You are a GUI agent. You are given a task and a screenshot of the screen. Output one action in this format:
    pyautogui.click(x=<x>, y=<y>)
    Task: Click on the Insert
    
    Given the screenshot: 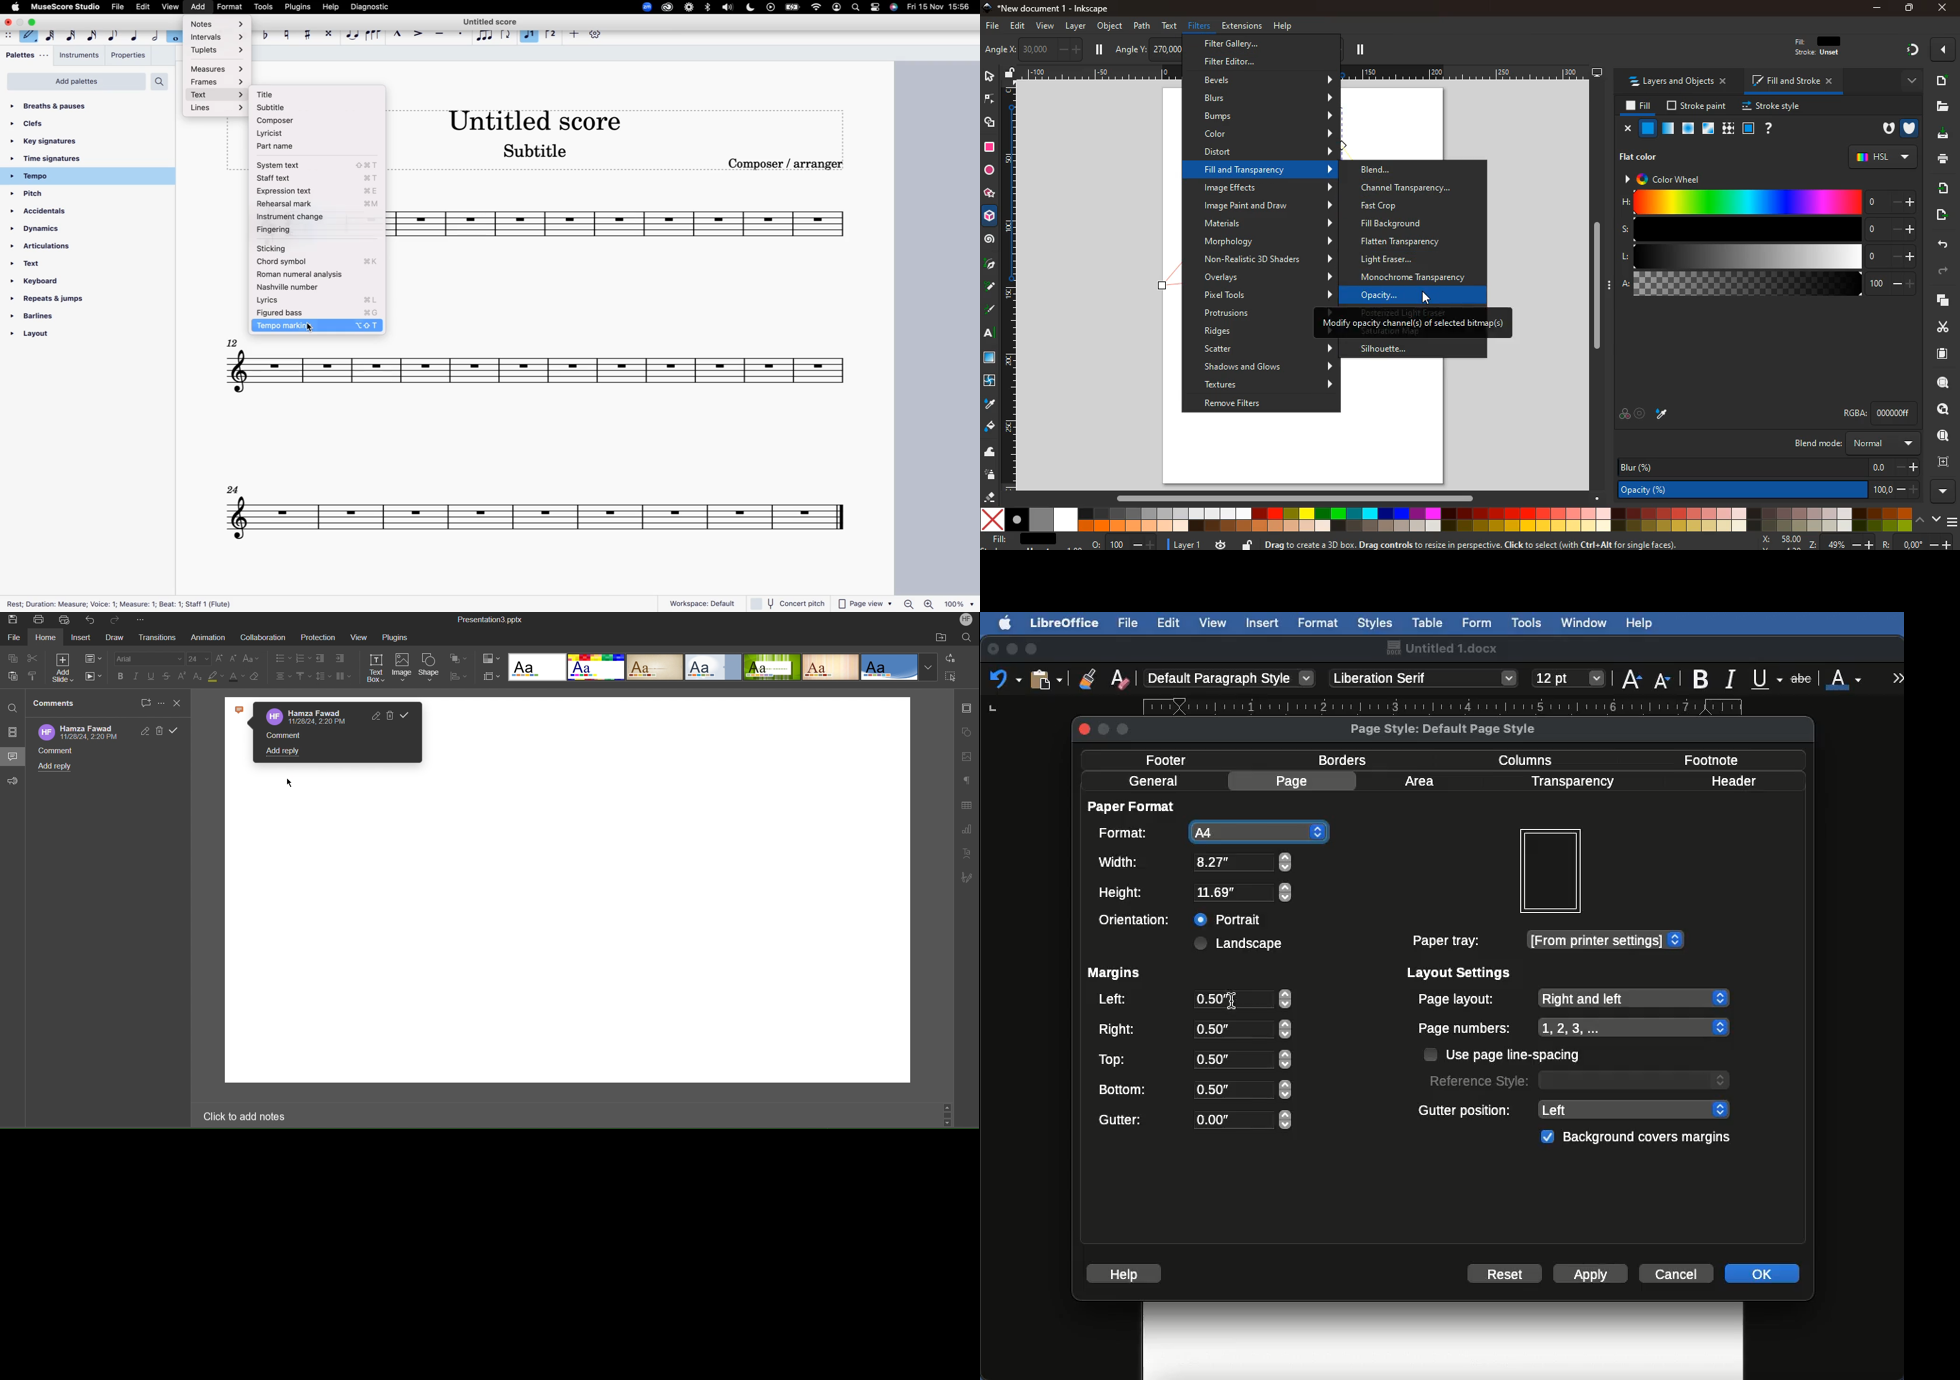 What is the action you would take?
    pyautogui.click(x=1263, y=622)
    